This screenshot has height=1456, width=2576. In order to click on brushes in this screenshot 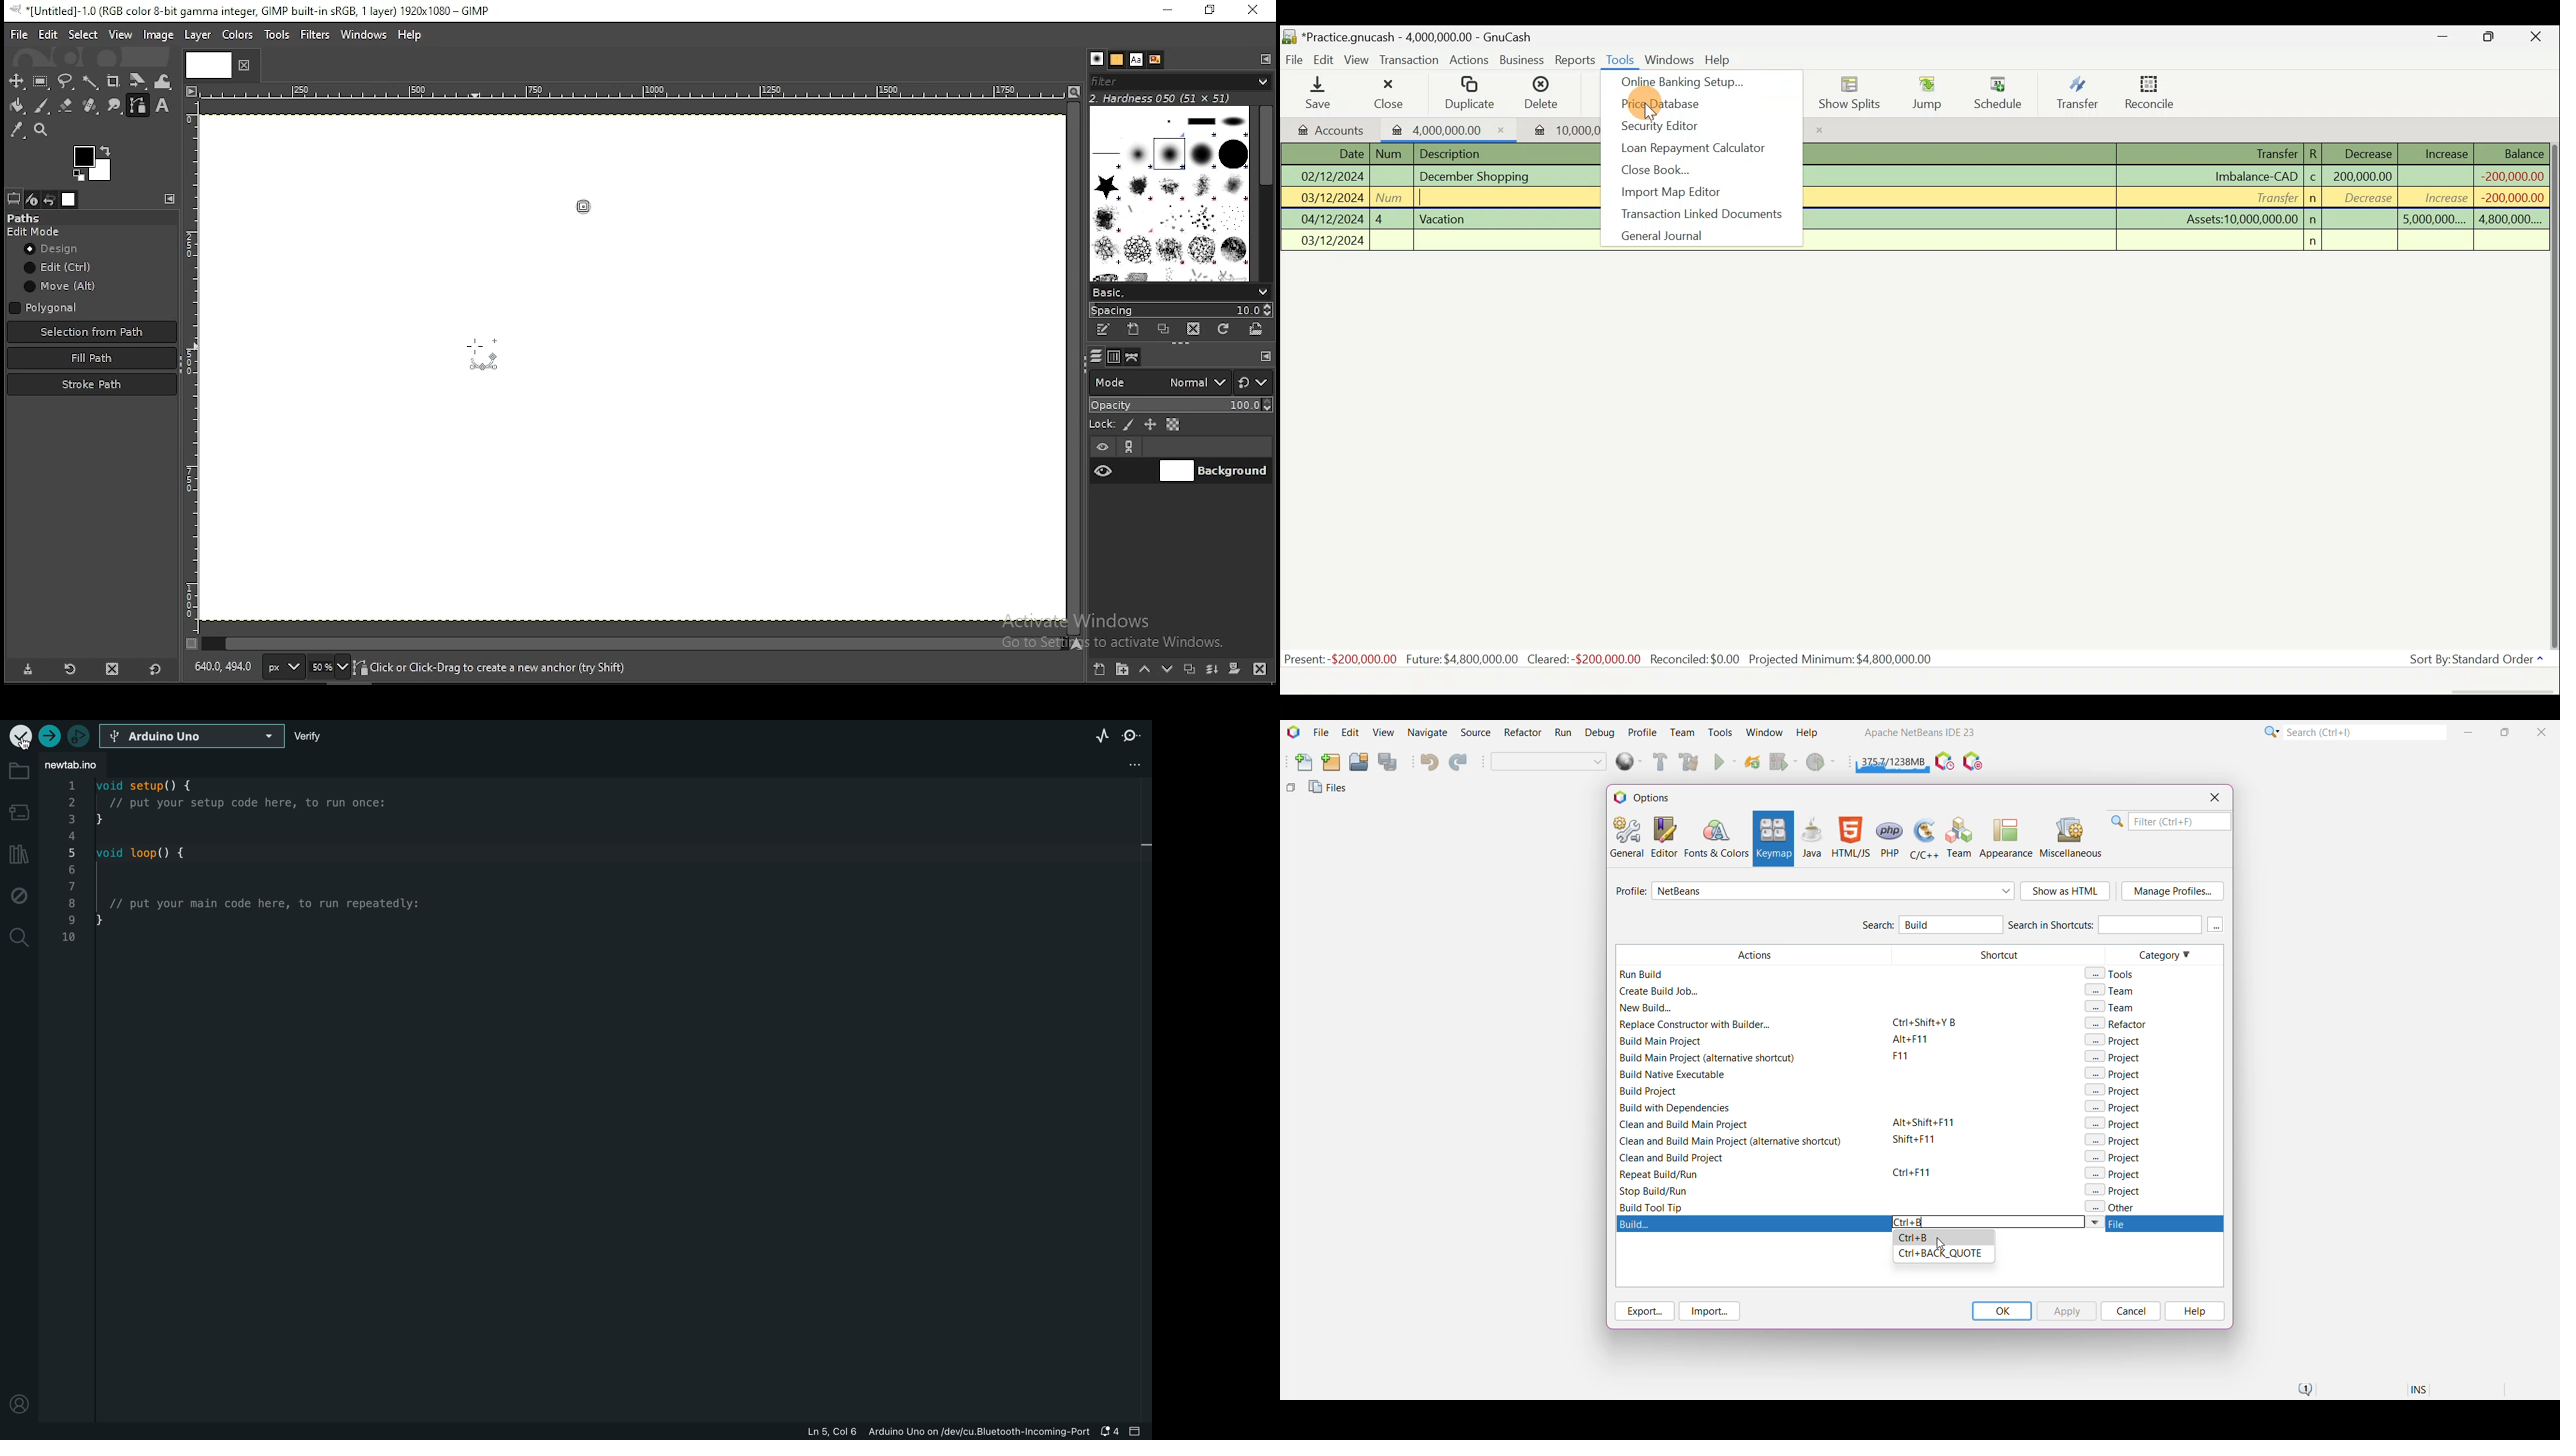, I will do `click(1167, 193)`.